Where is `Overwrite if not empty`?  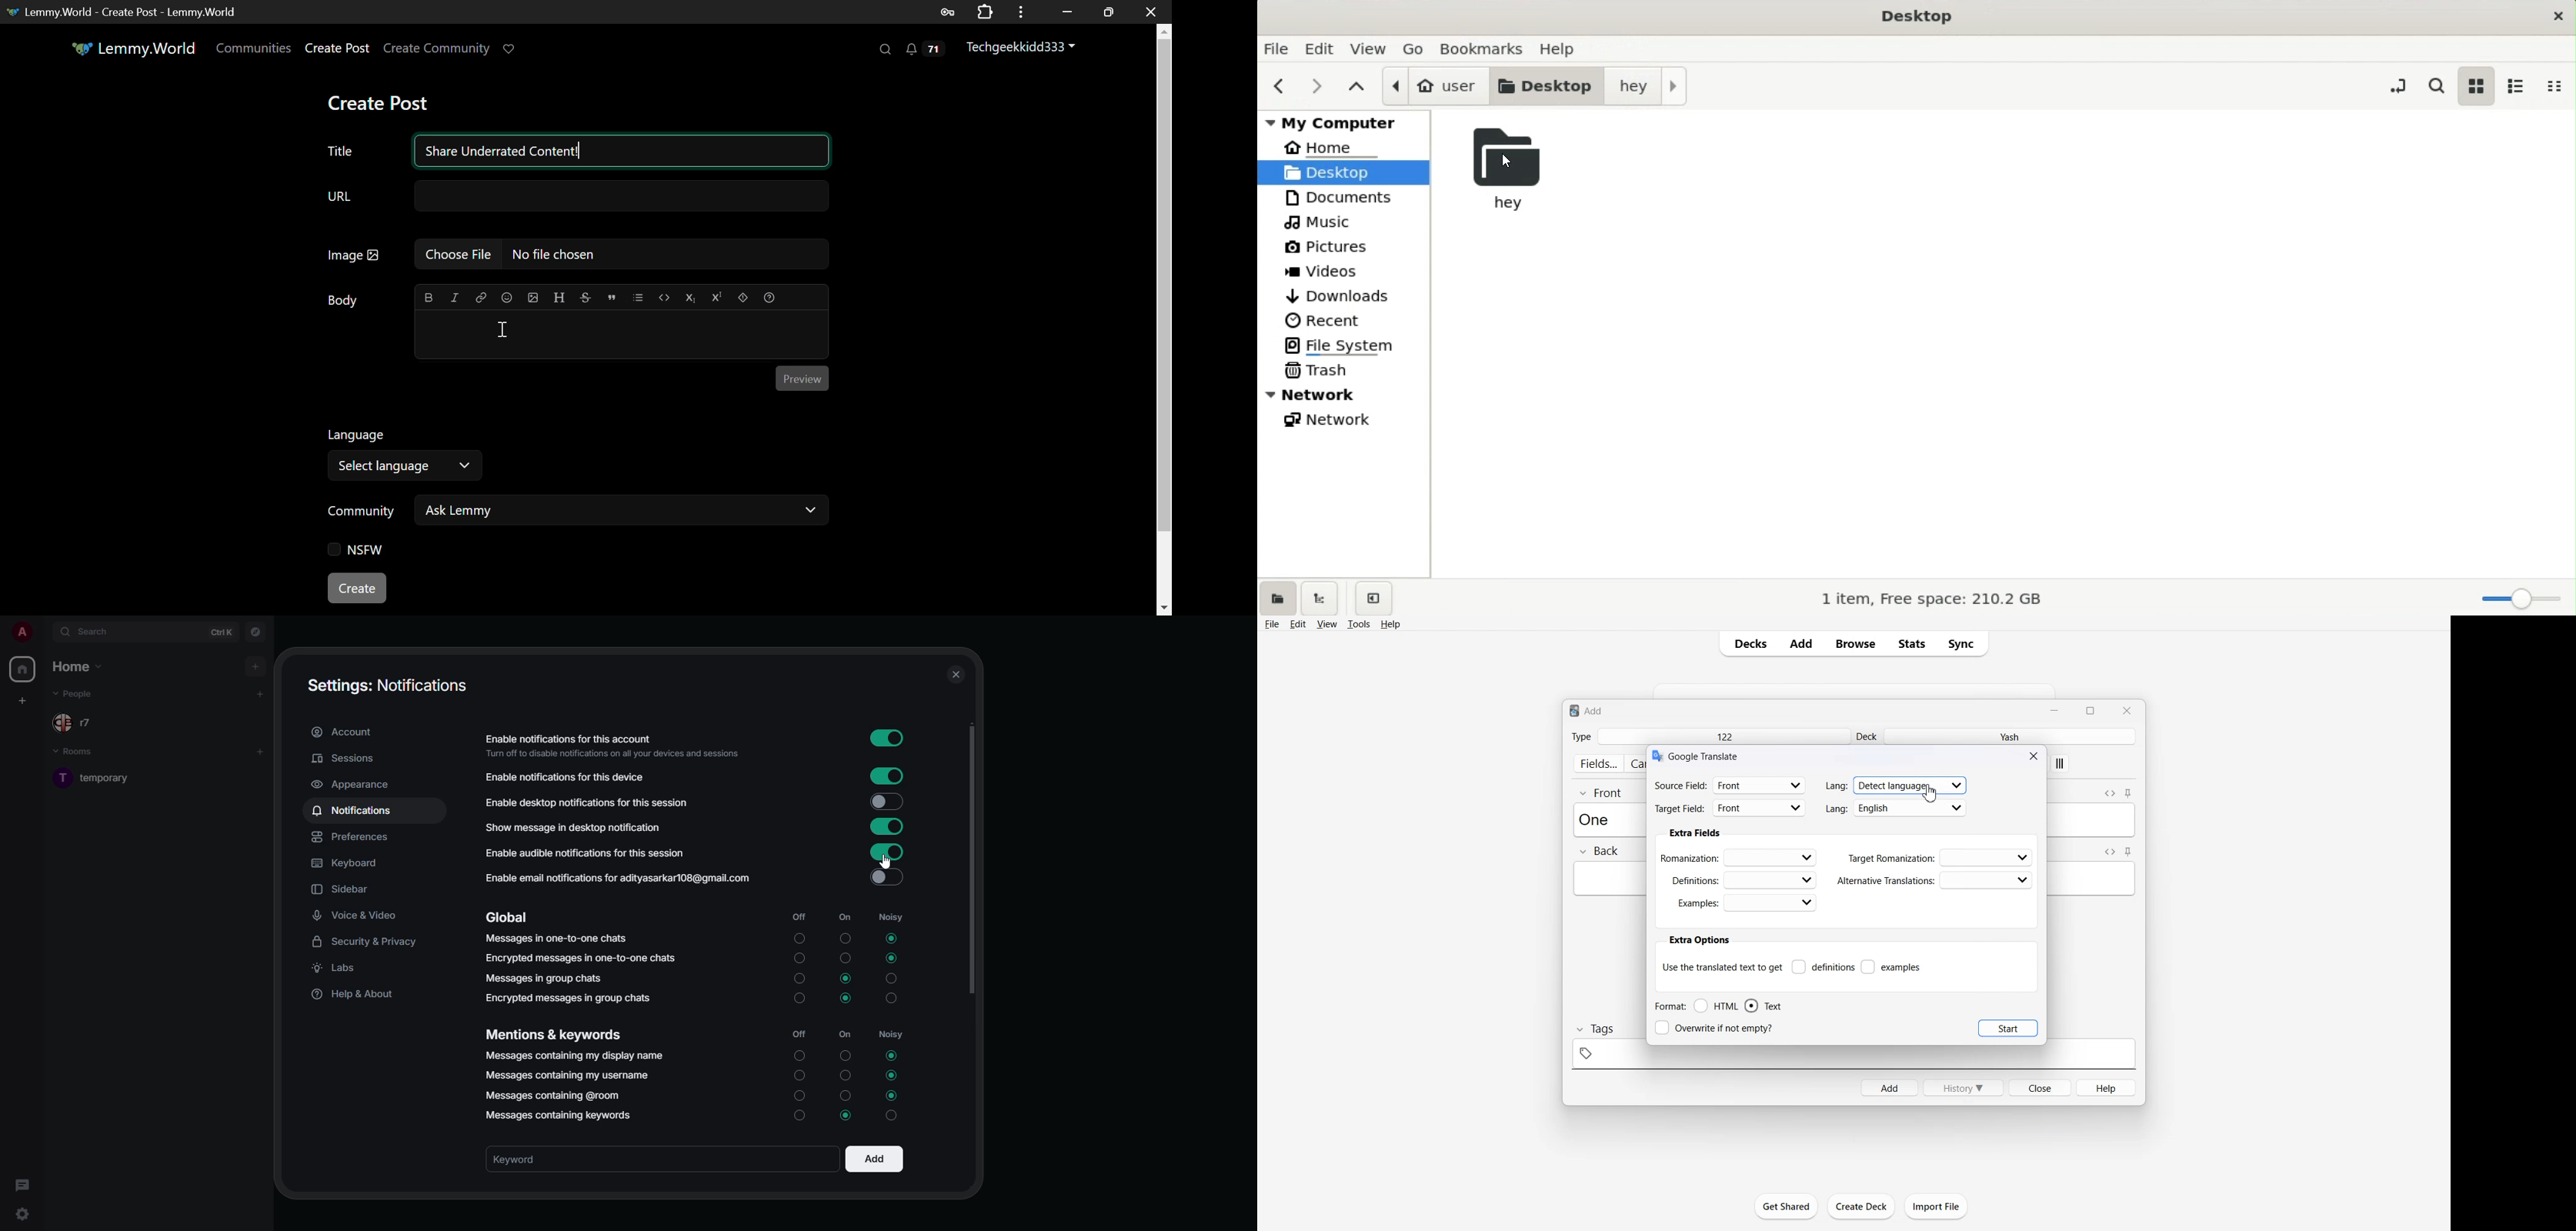
Overwrite if not empty is located at coordinates (1717, 1028).